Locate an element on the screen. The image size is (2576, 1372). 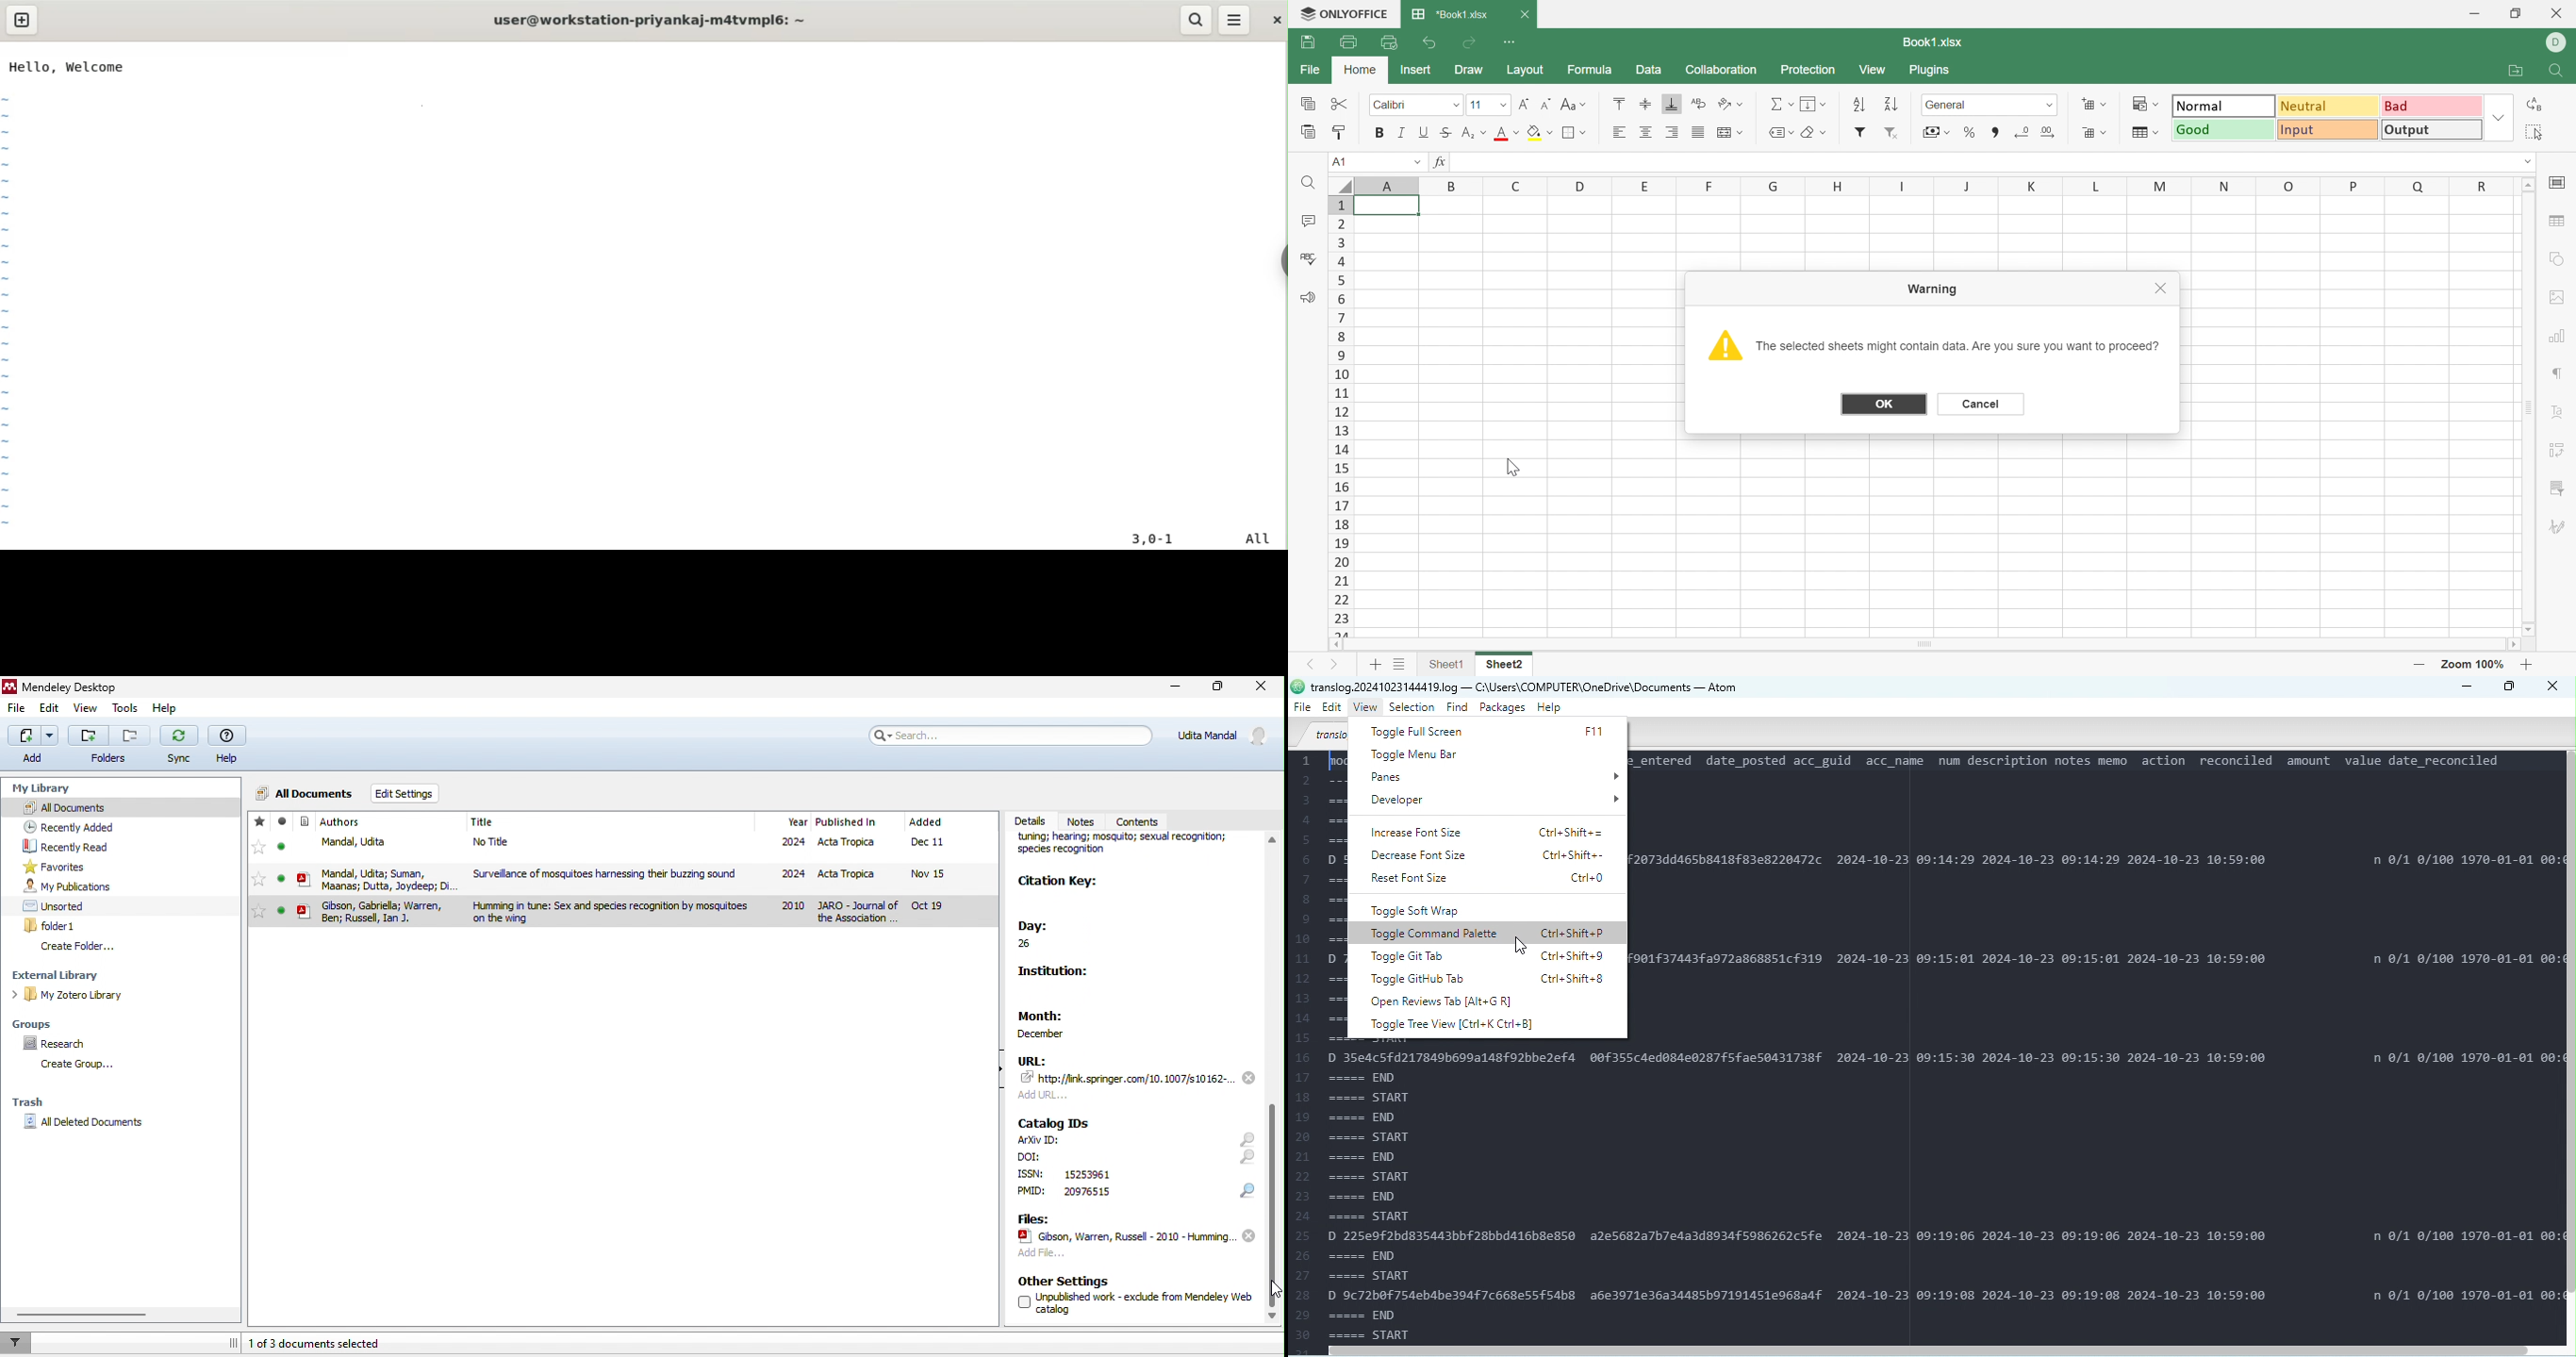
shape settings is located at coordinates (2555, 262).